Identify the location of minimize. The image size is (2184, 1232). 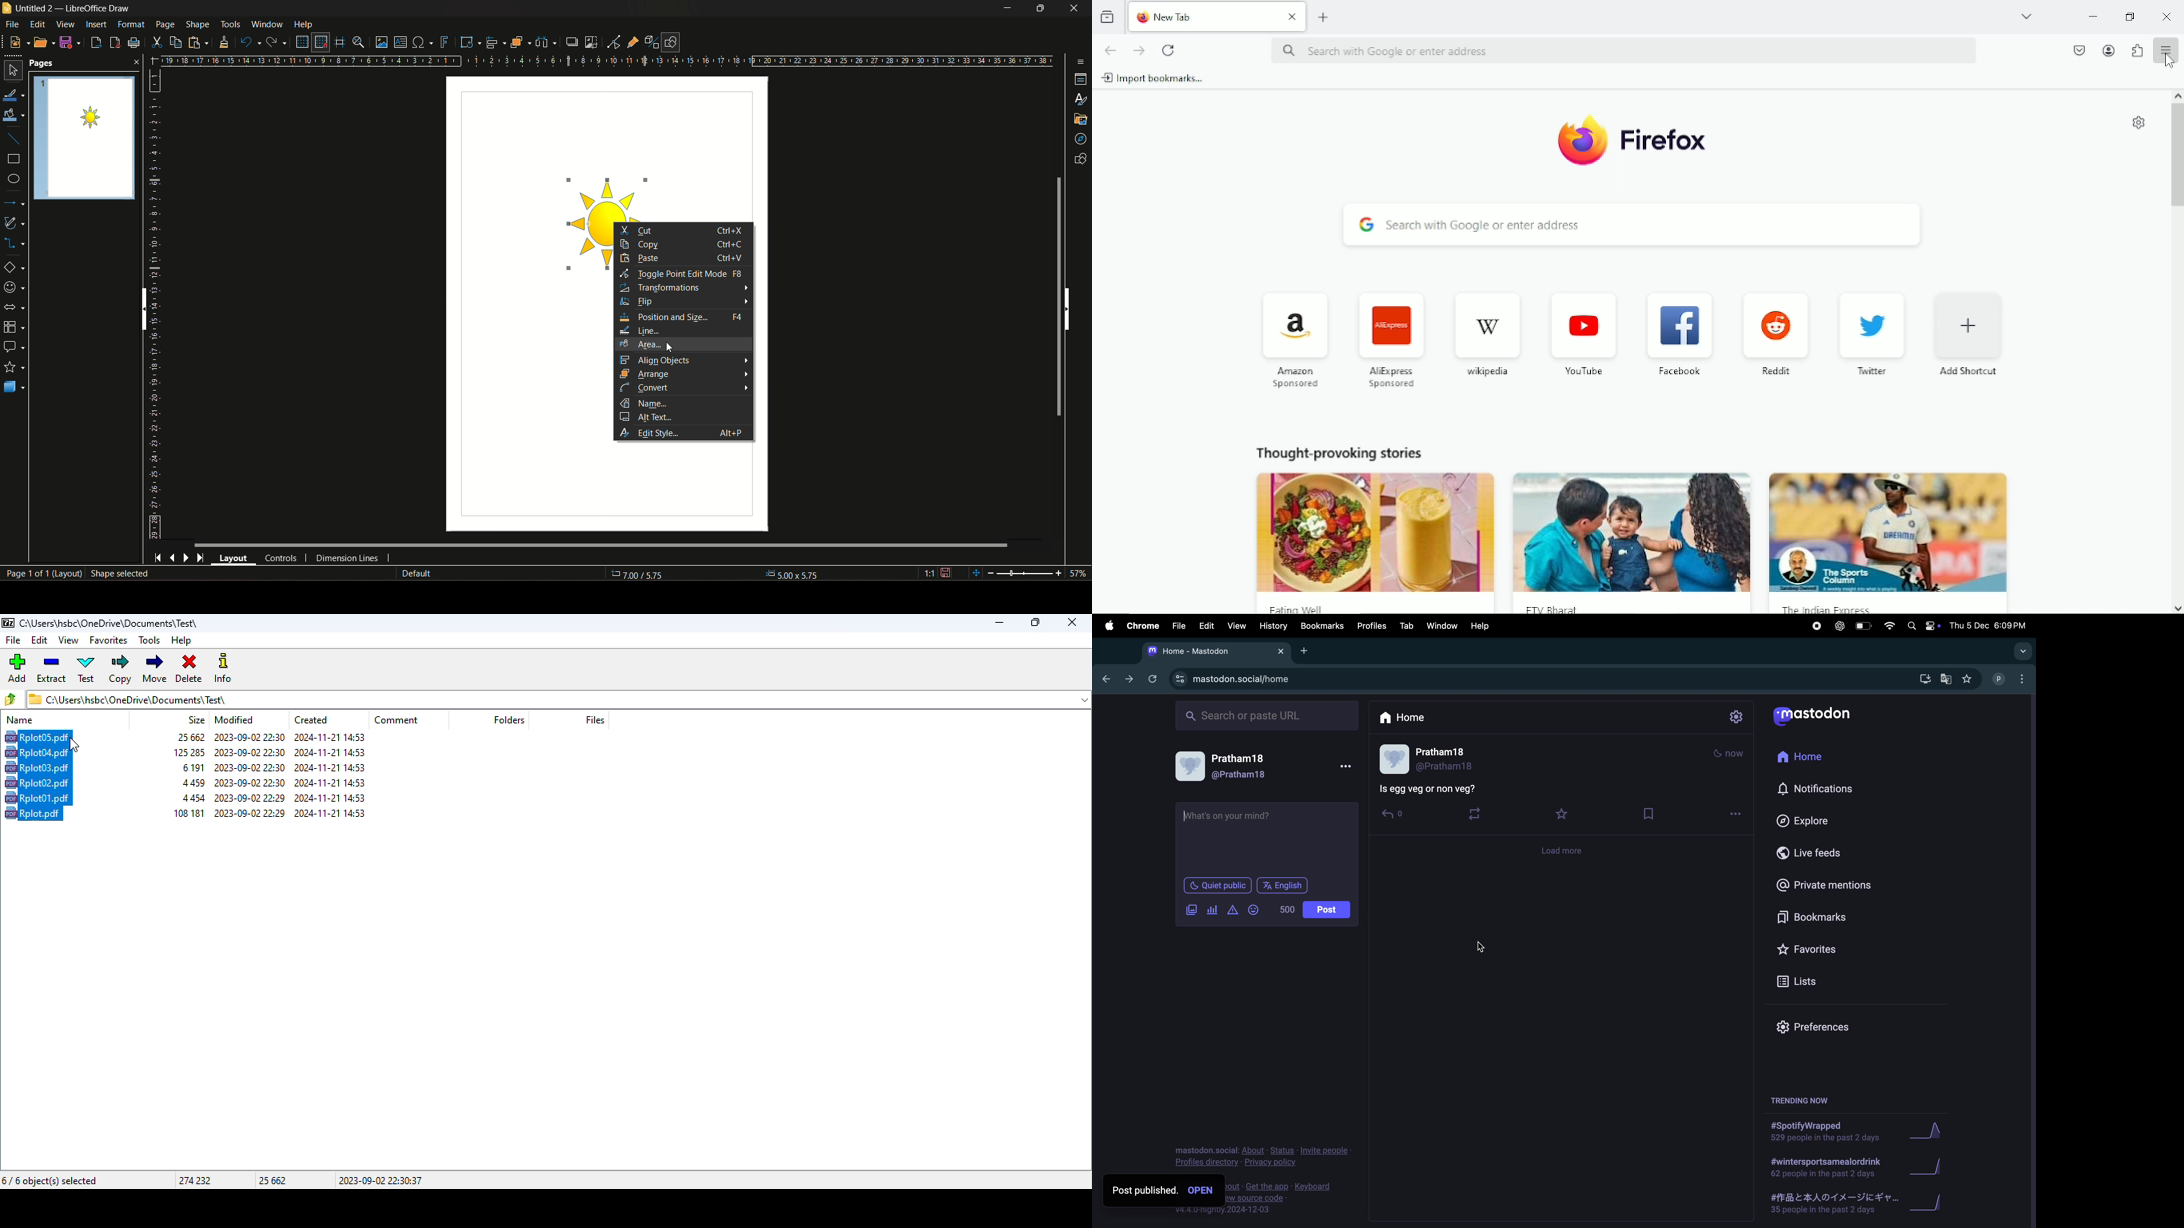
(2094, 16).